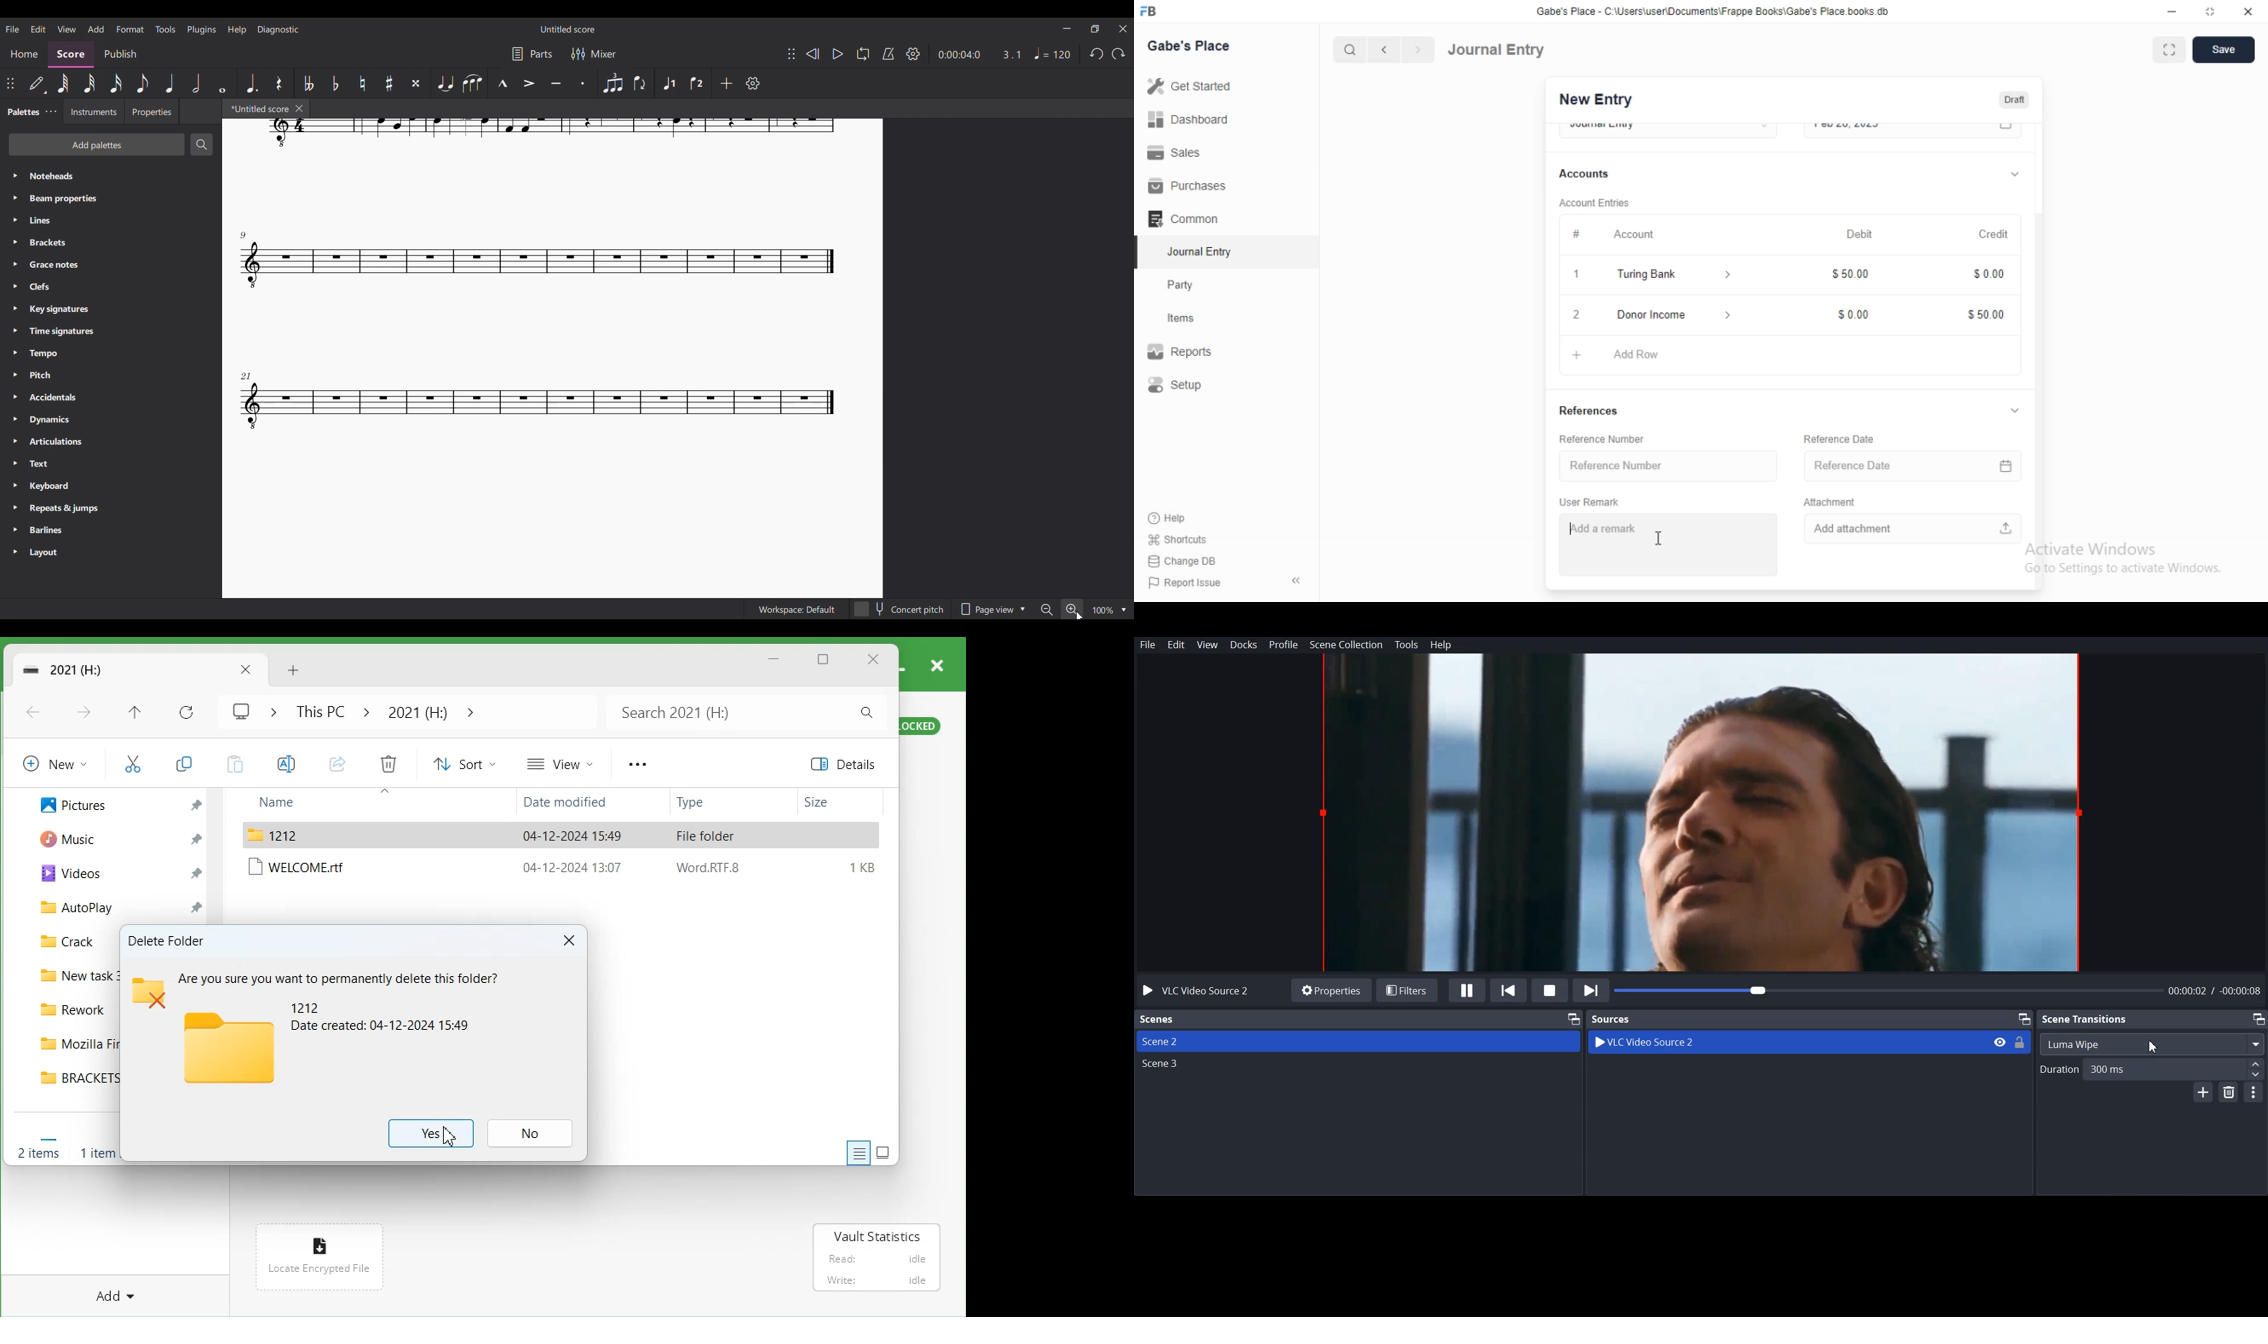 This screenshot has height=1344, width=2268. Describe the element at coordinates (1187, 561) in the screenshot. I see `Change DB` at that location.